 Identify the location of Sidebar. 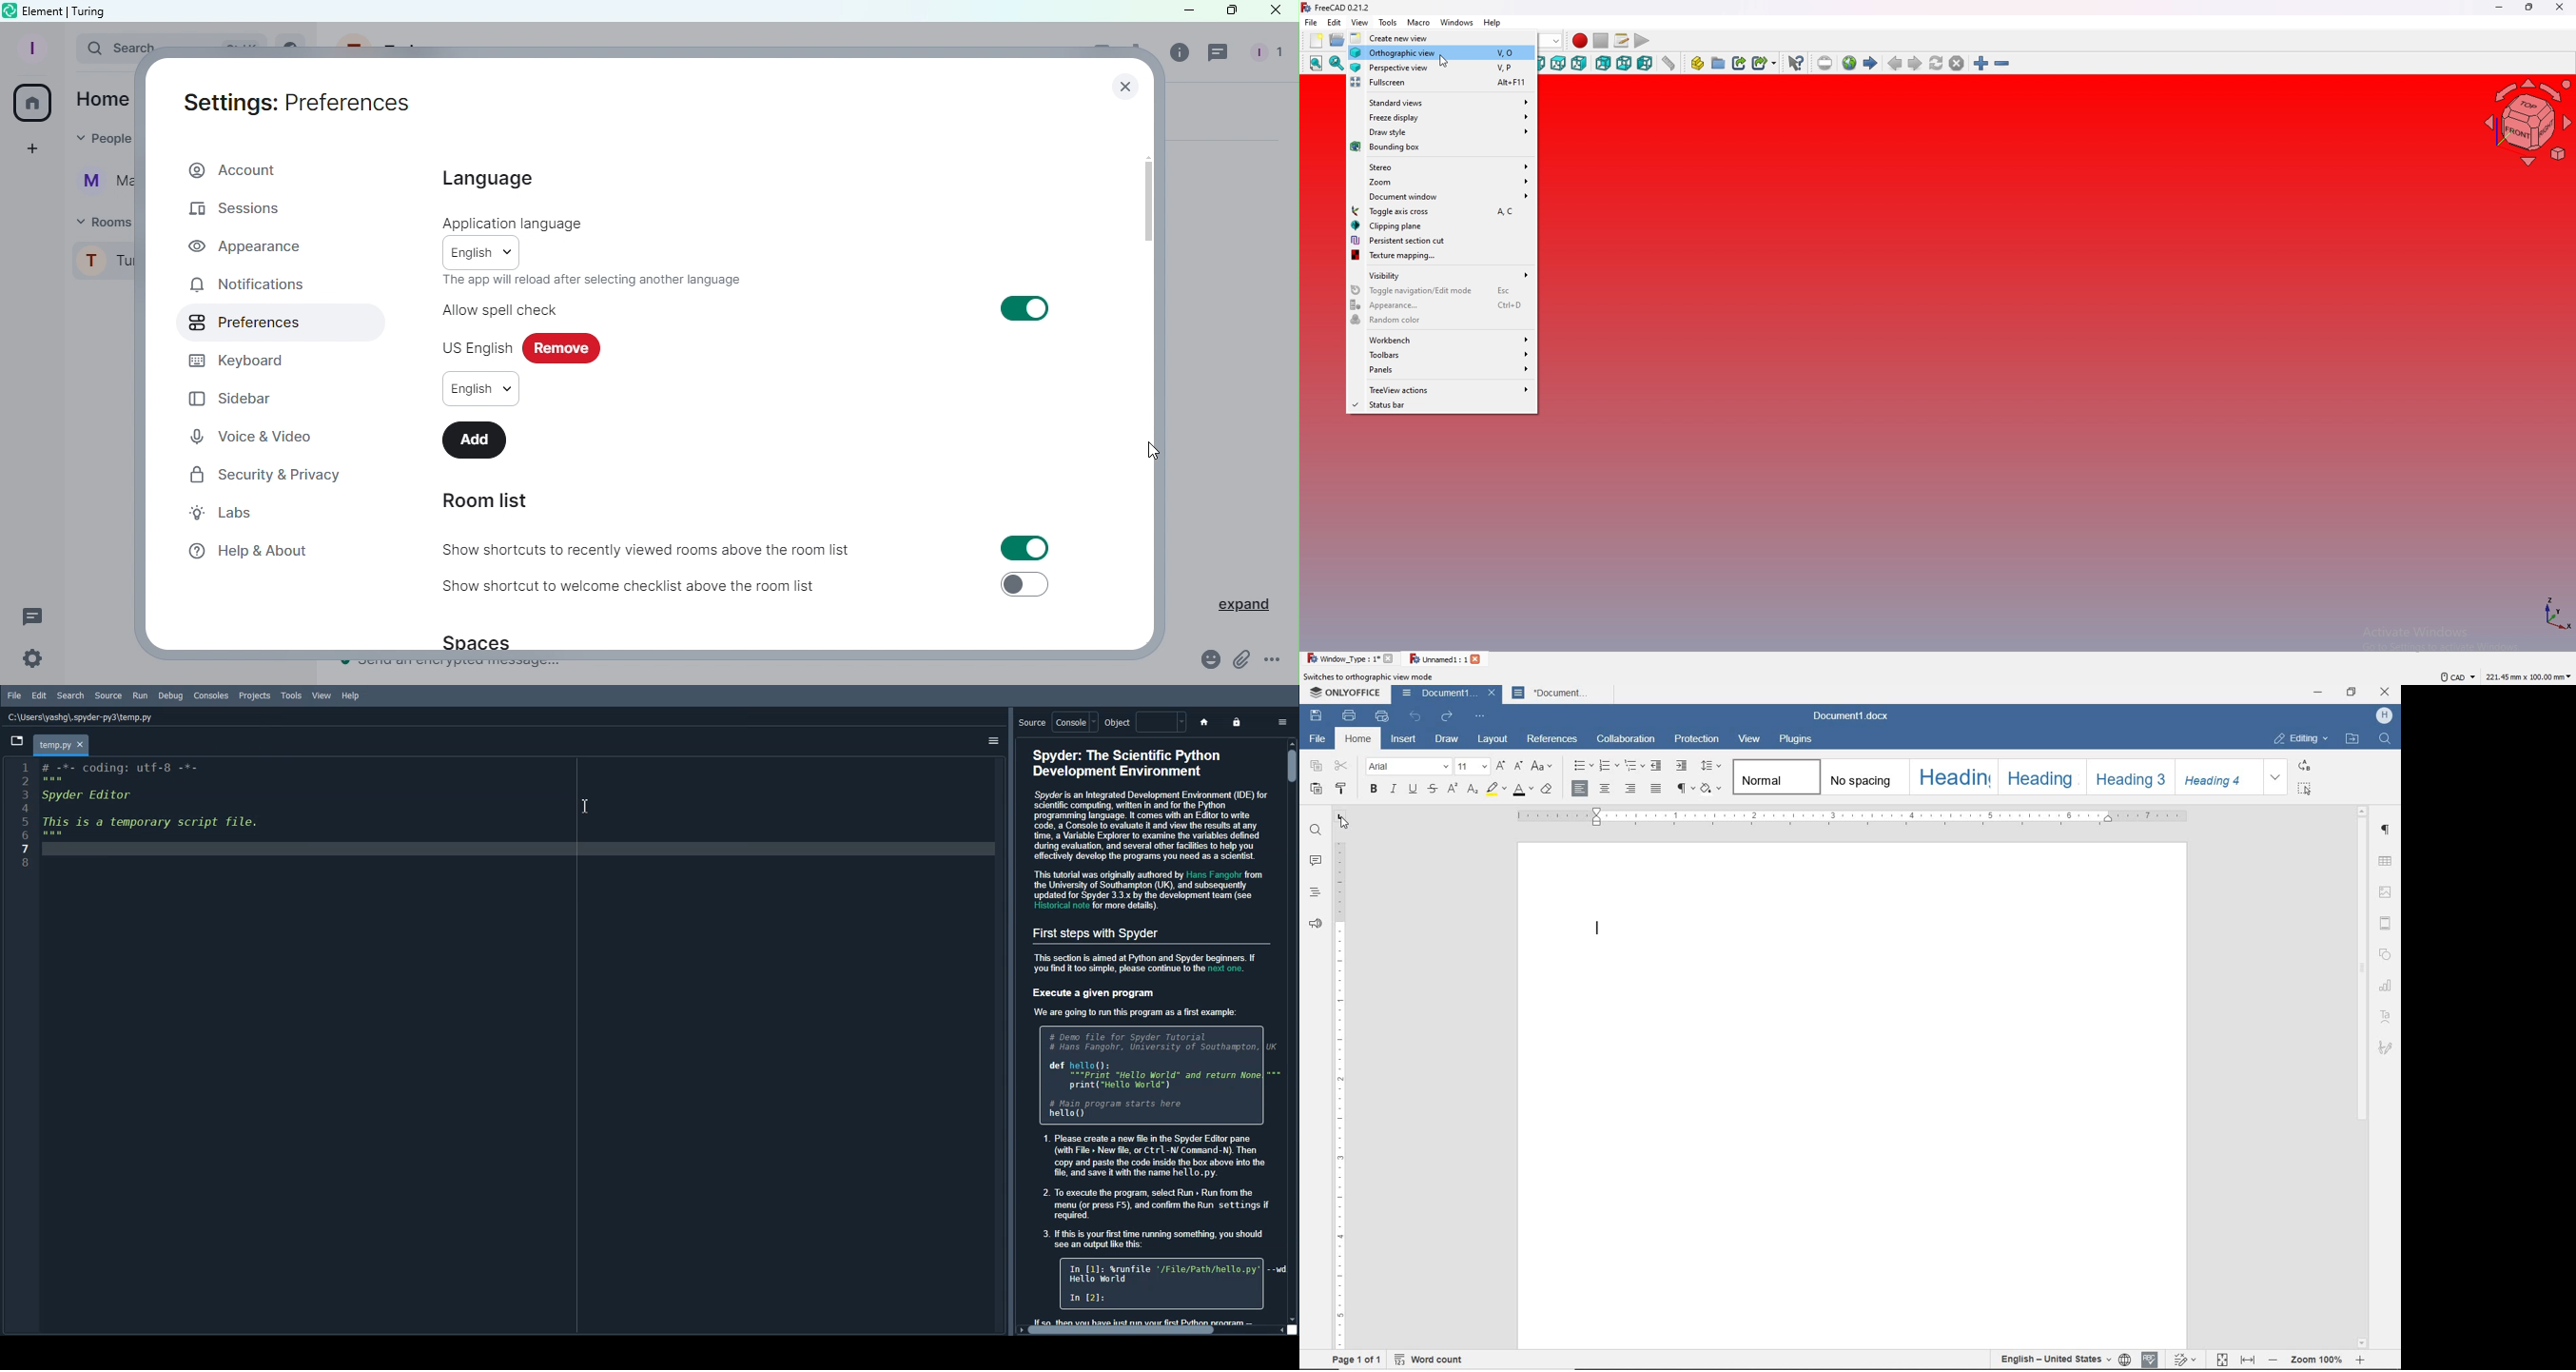
(235, 400).